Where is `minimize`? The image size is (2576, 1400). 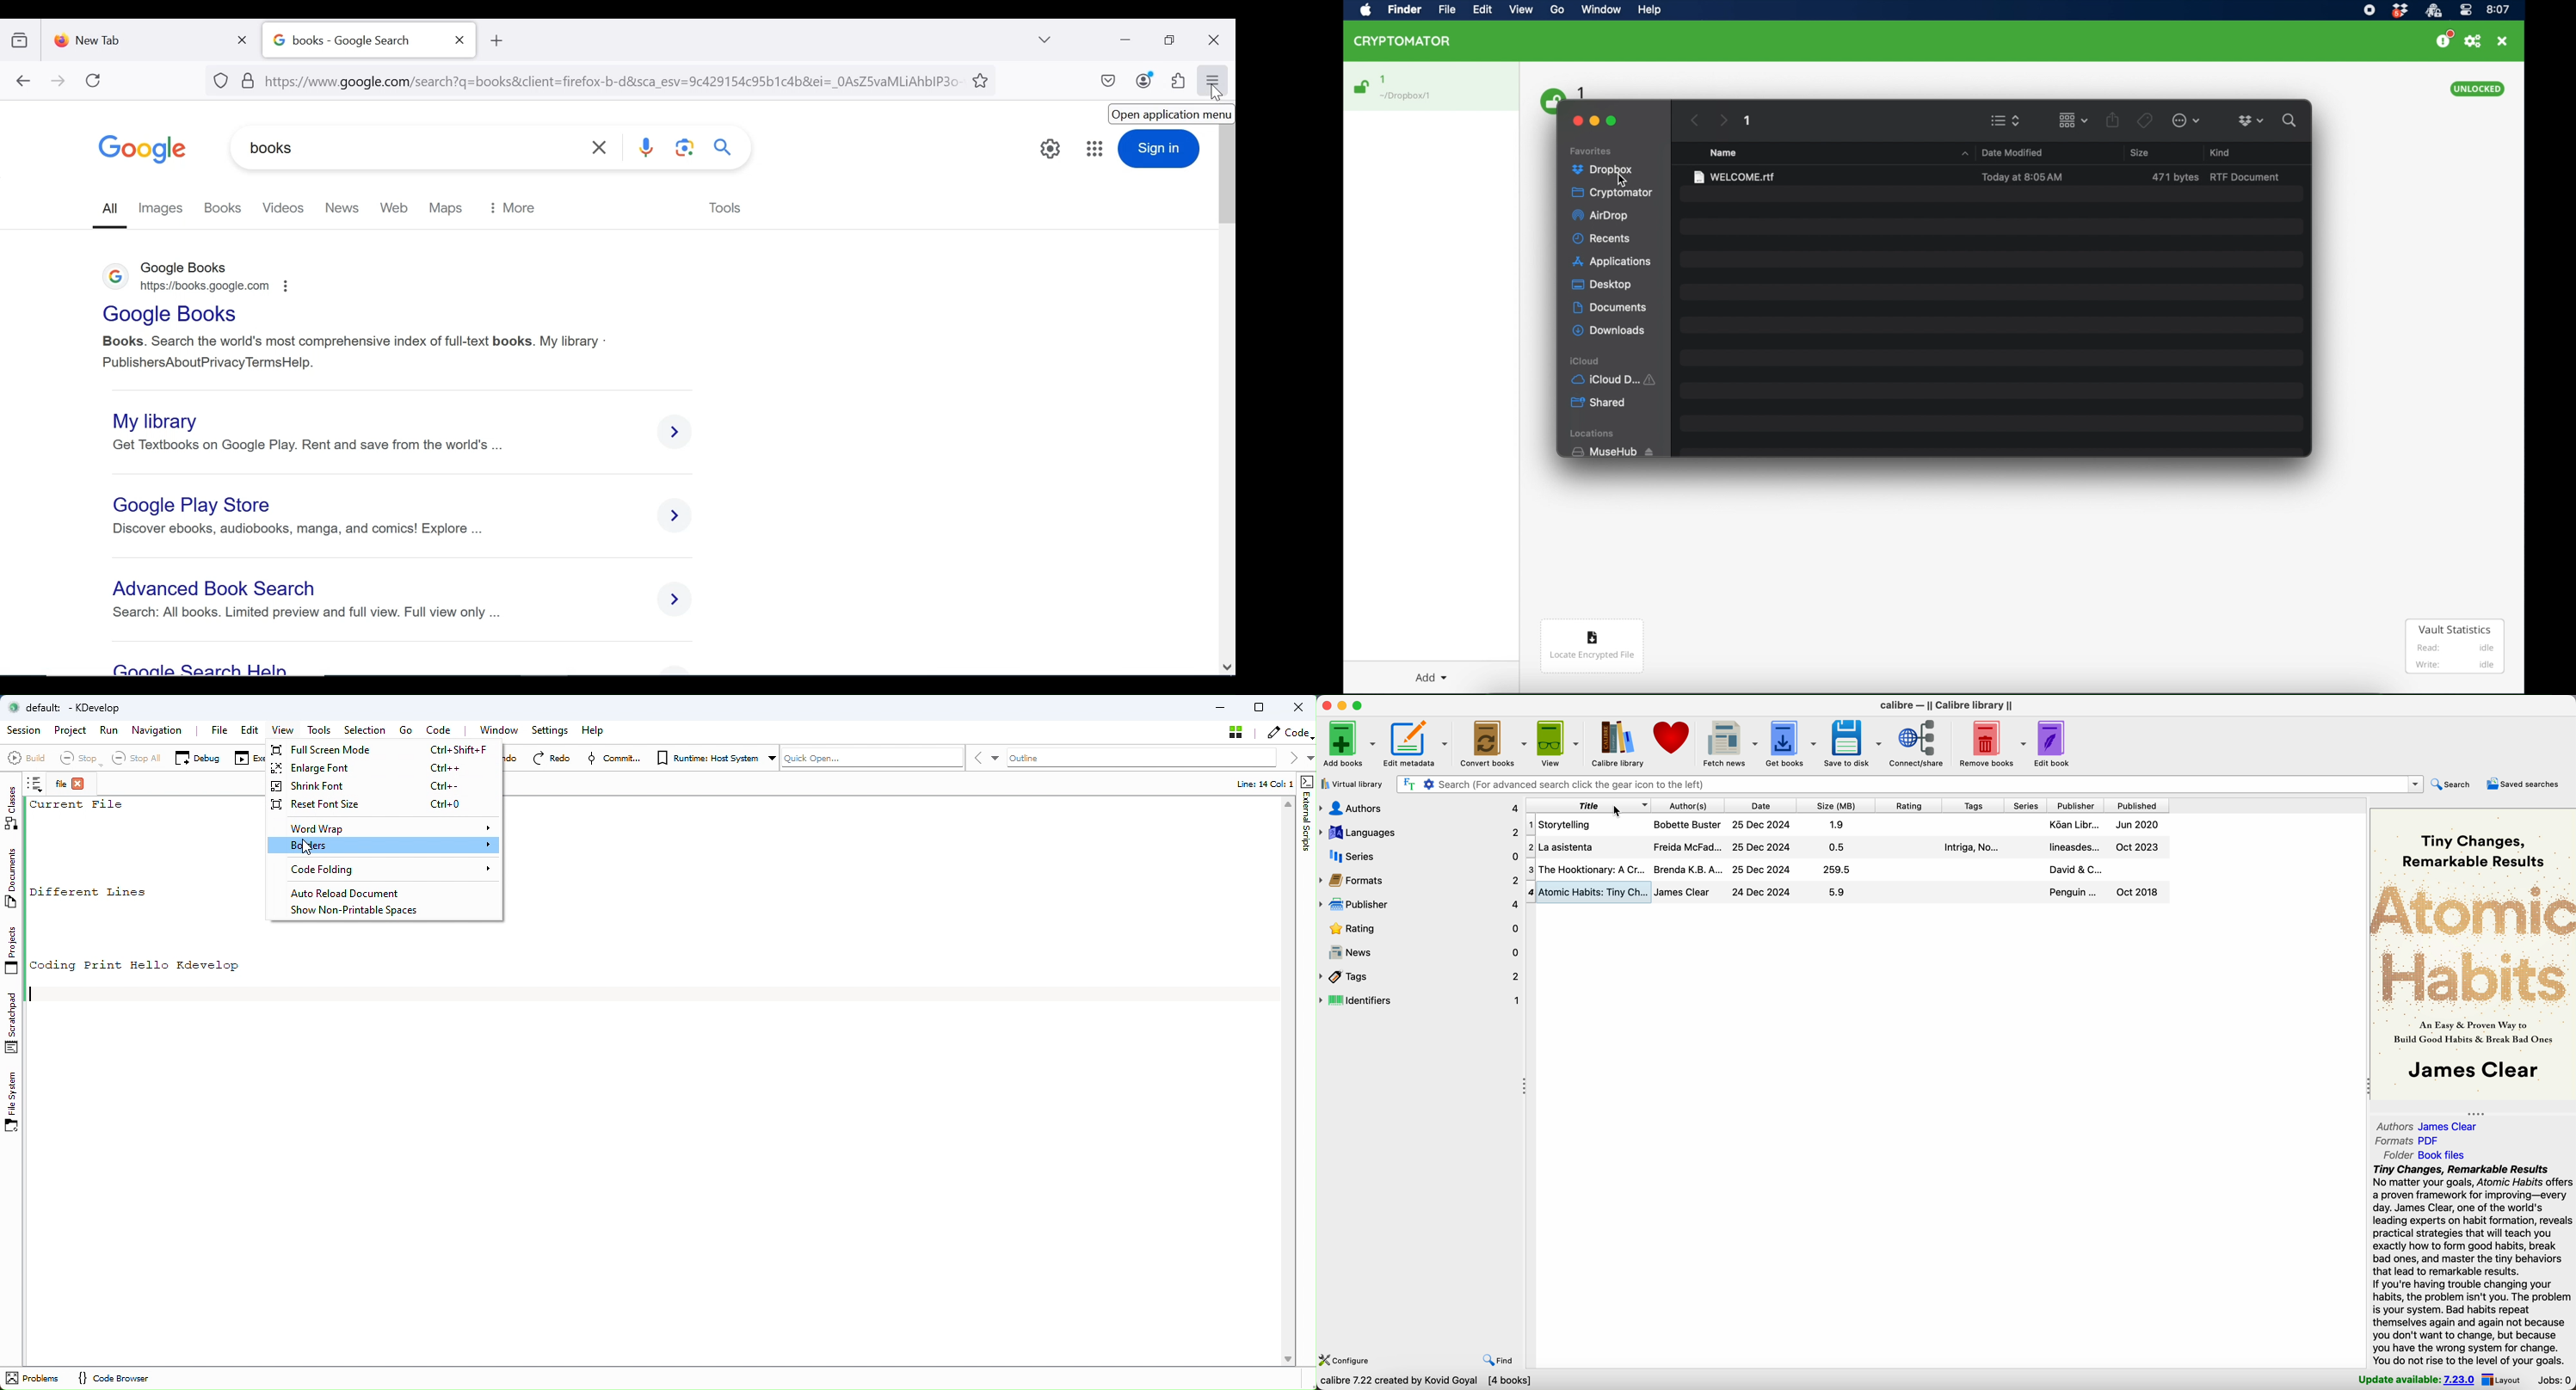
minimize is located at coordinates (1596, 120).